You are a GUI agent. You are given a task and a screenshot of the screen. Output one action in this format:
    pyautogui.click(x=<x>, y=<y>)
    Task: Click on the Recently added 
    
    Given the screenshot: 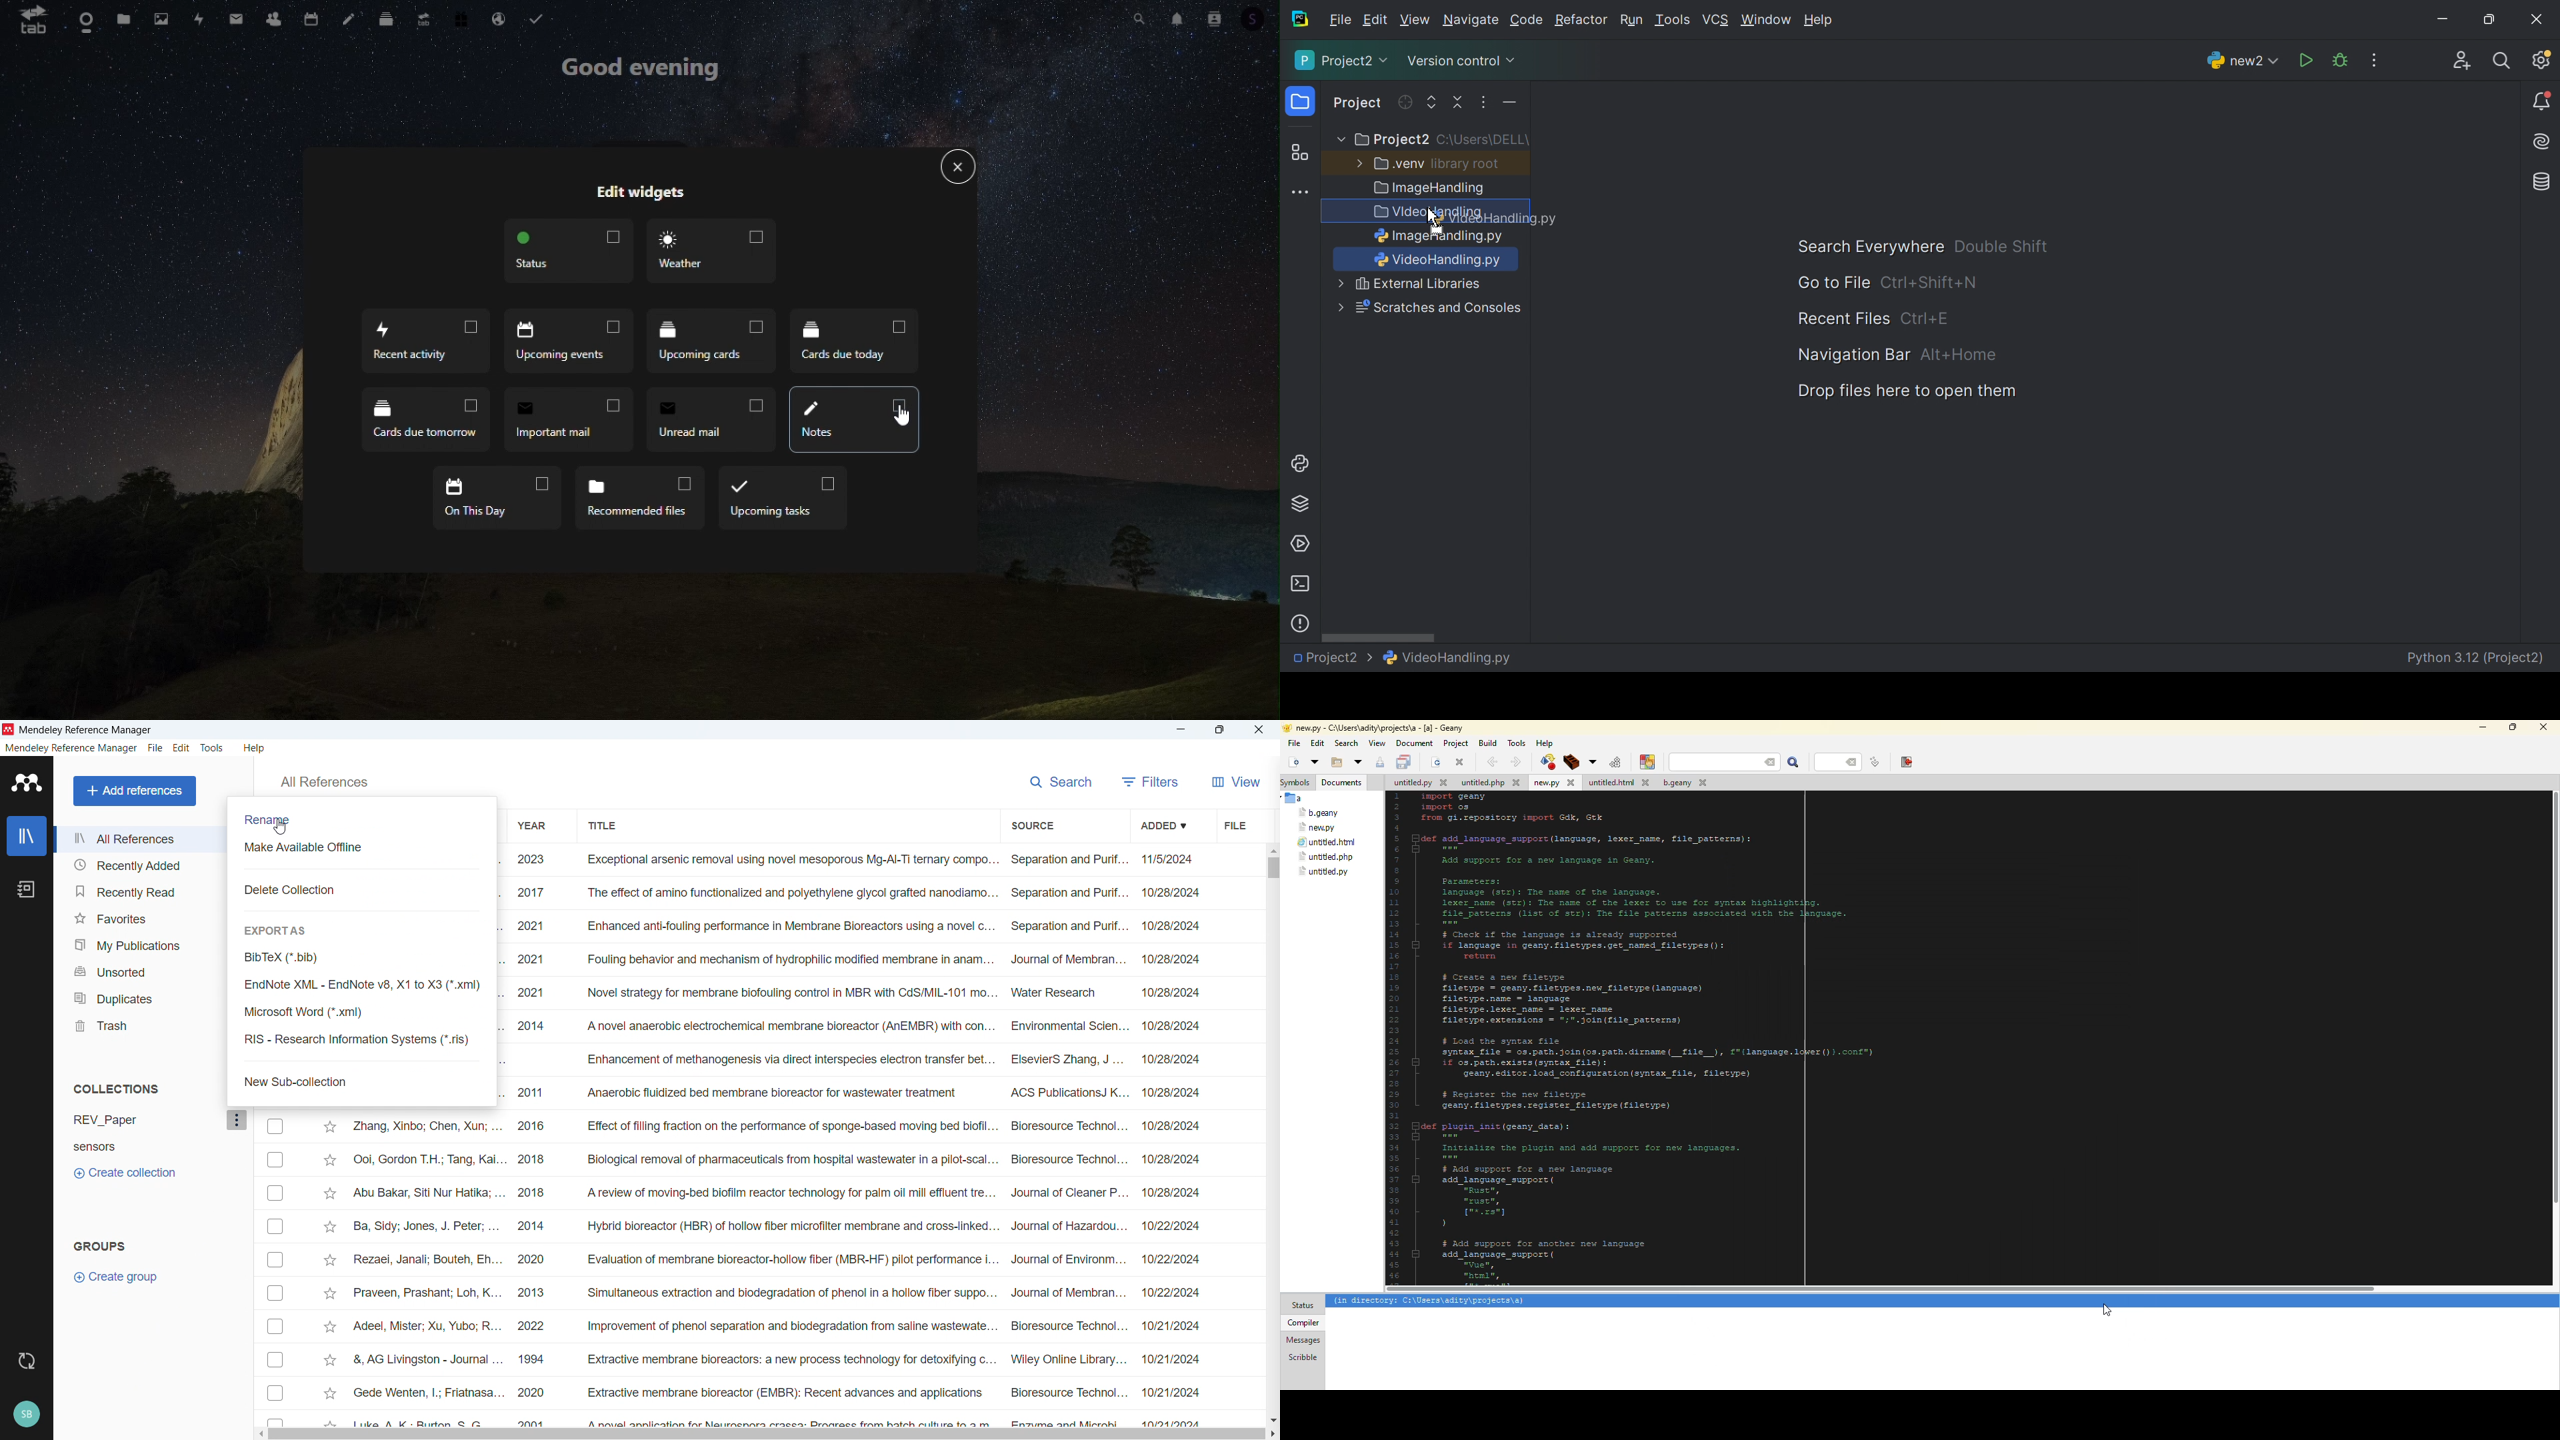 What is the action you would take?
    pyautogui.click(x=139, y=865)
    